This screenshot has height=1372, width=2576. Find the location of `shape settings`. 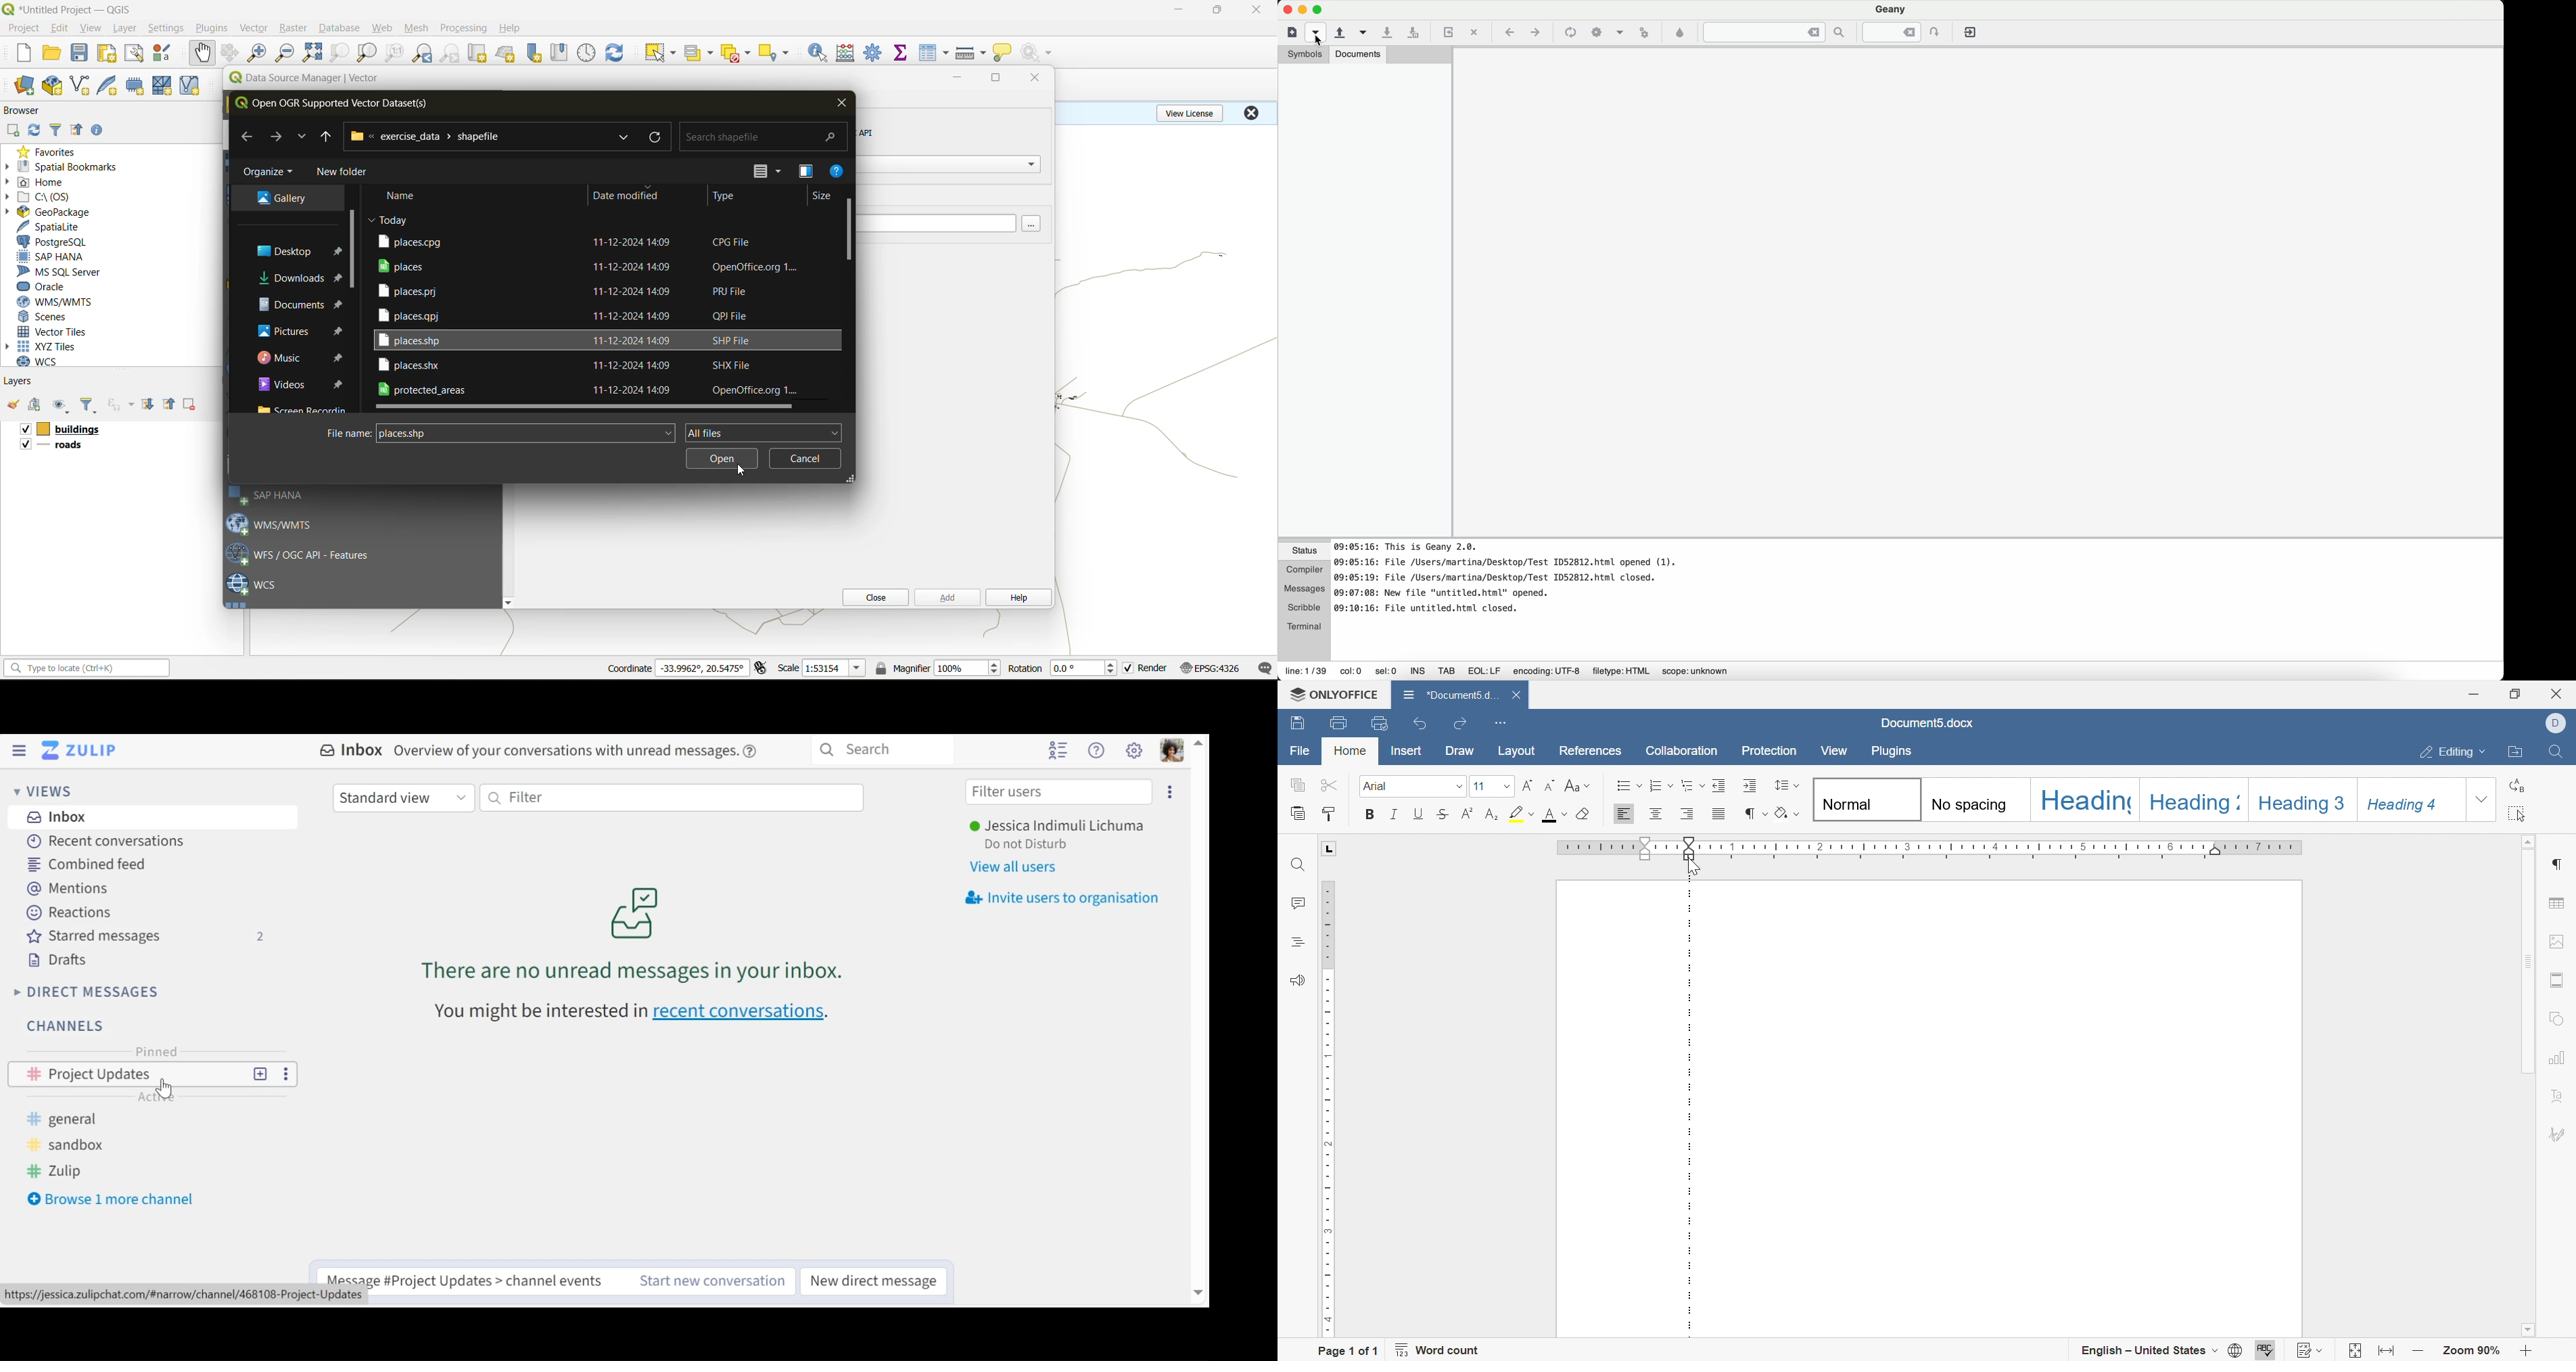

shape settings is located at coordinates (2560, 1017).